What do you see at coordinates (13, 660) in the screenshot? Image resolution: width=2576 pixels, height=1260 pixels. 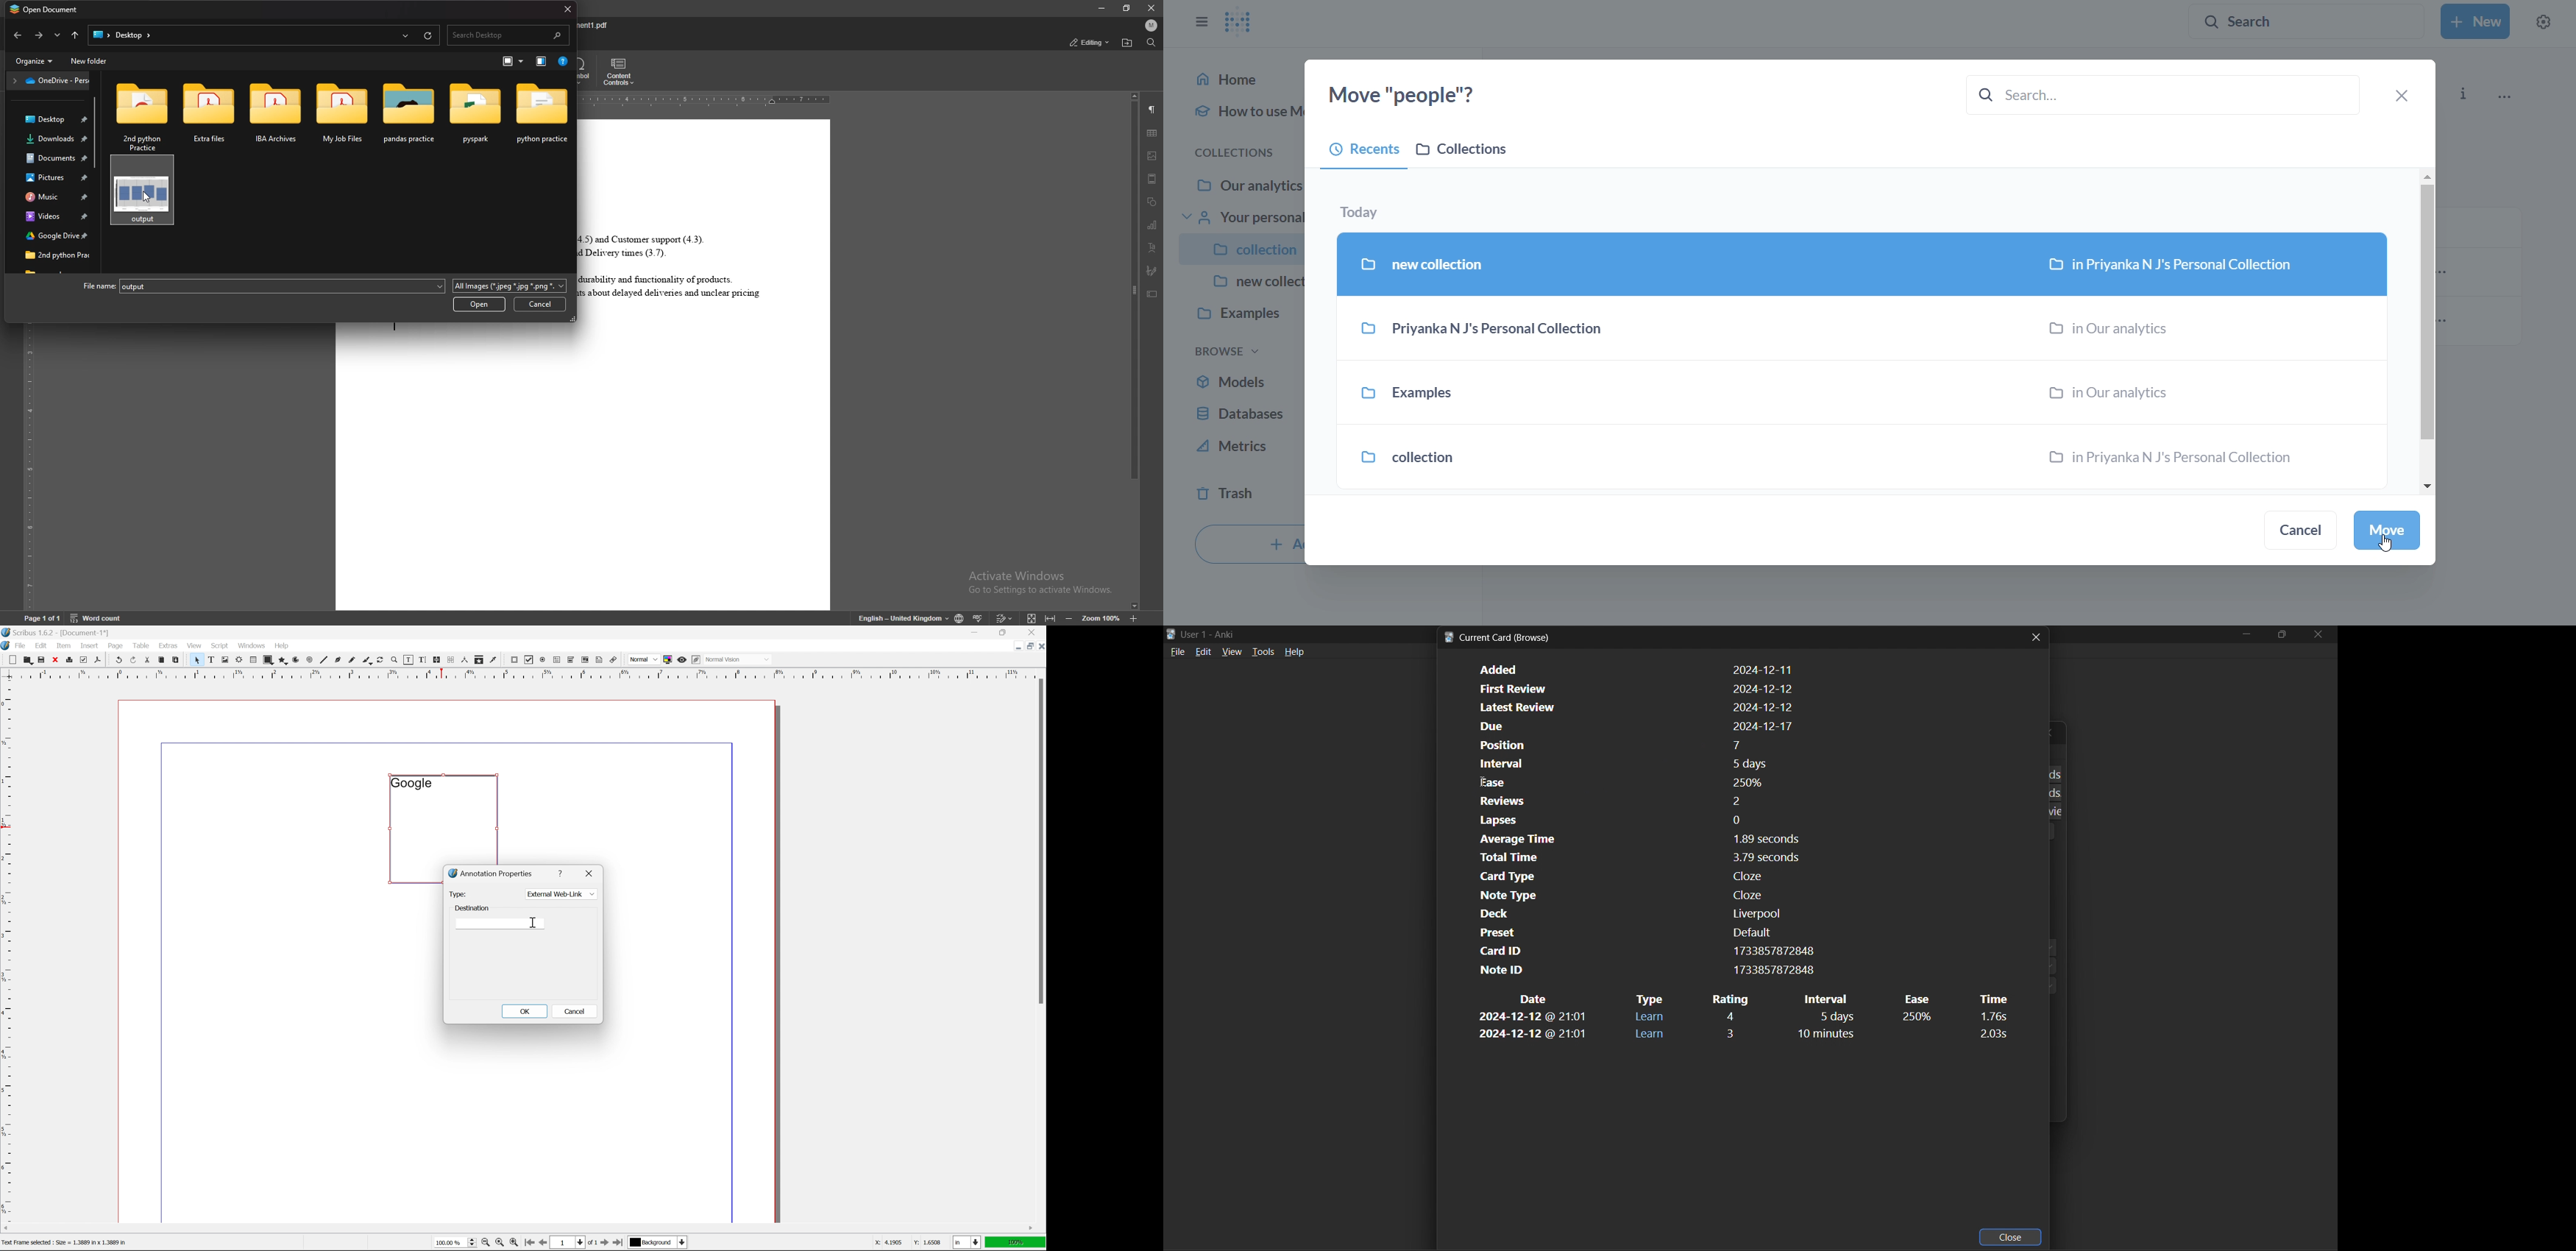 I see `new` at bounding box center [13, 660].